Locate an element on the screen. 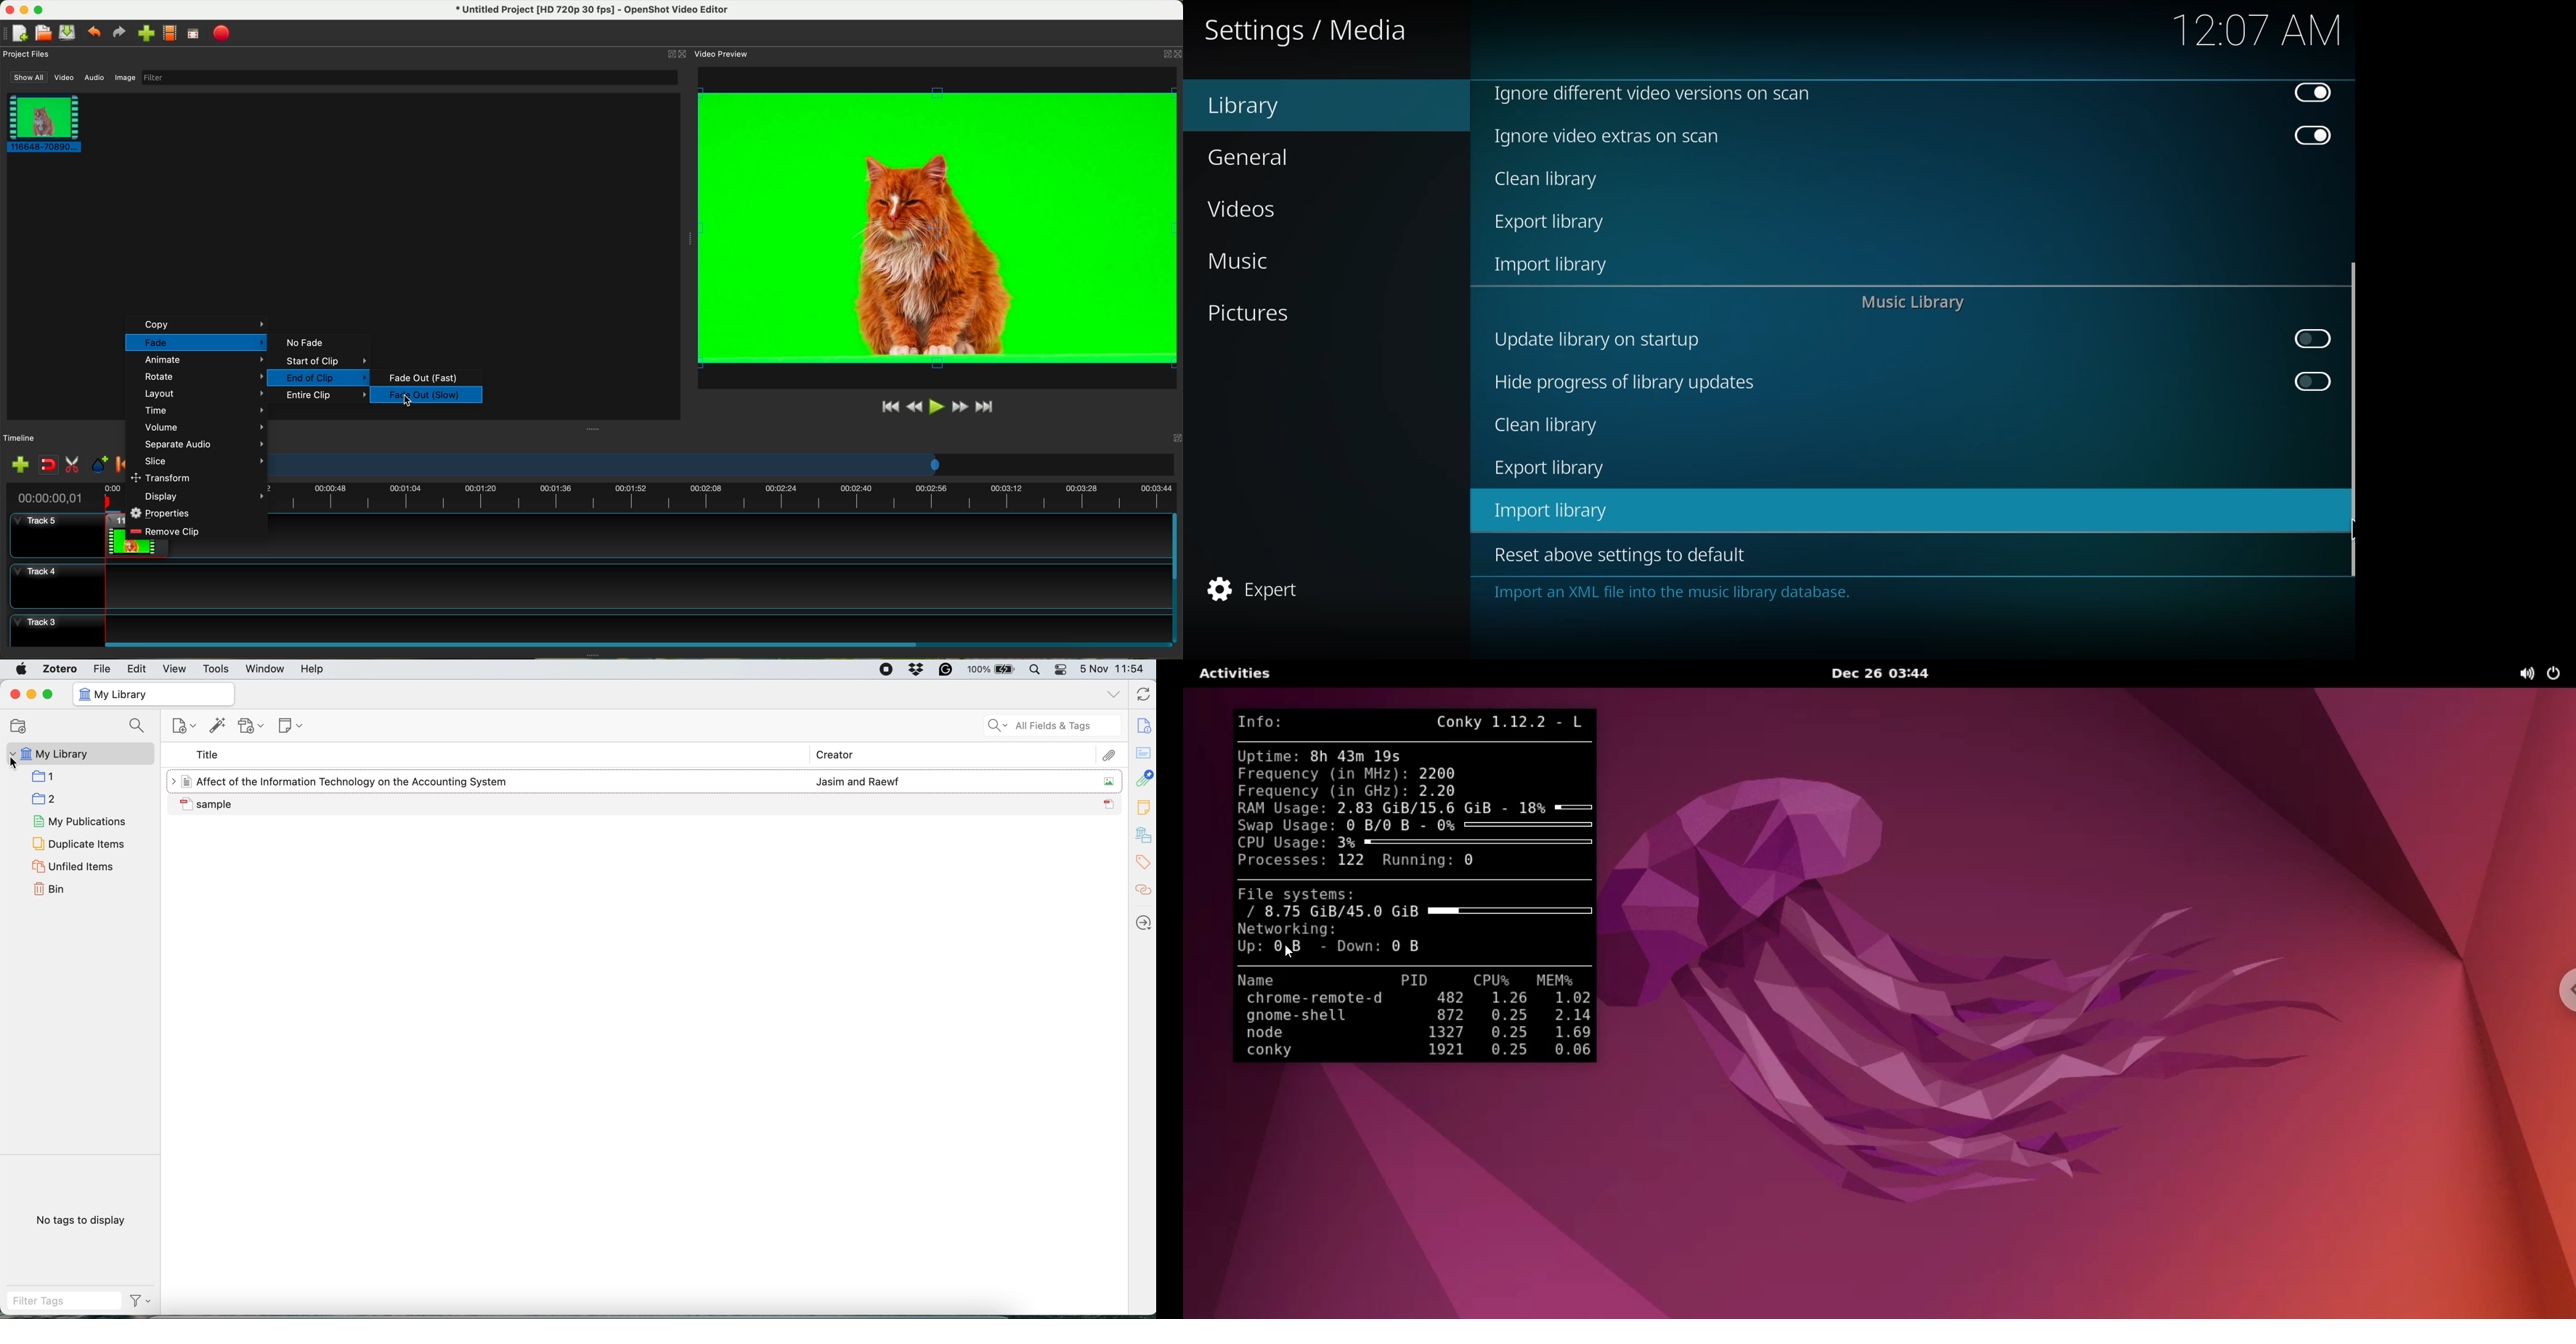 This screenshot has height=1344, width=2576. attachment is located at coordinates (1143, 779).